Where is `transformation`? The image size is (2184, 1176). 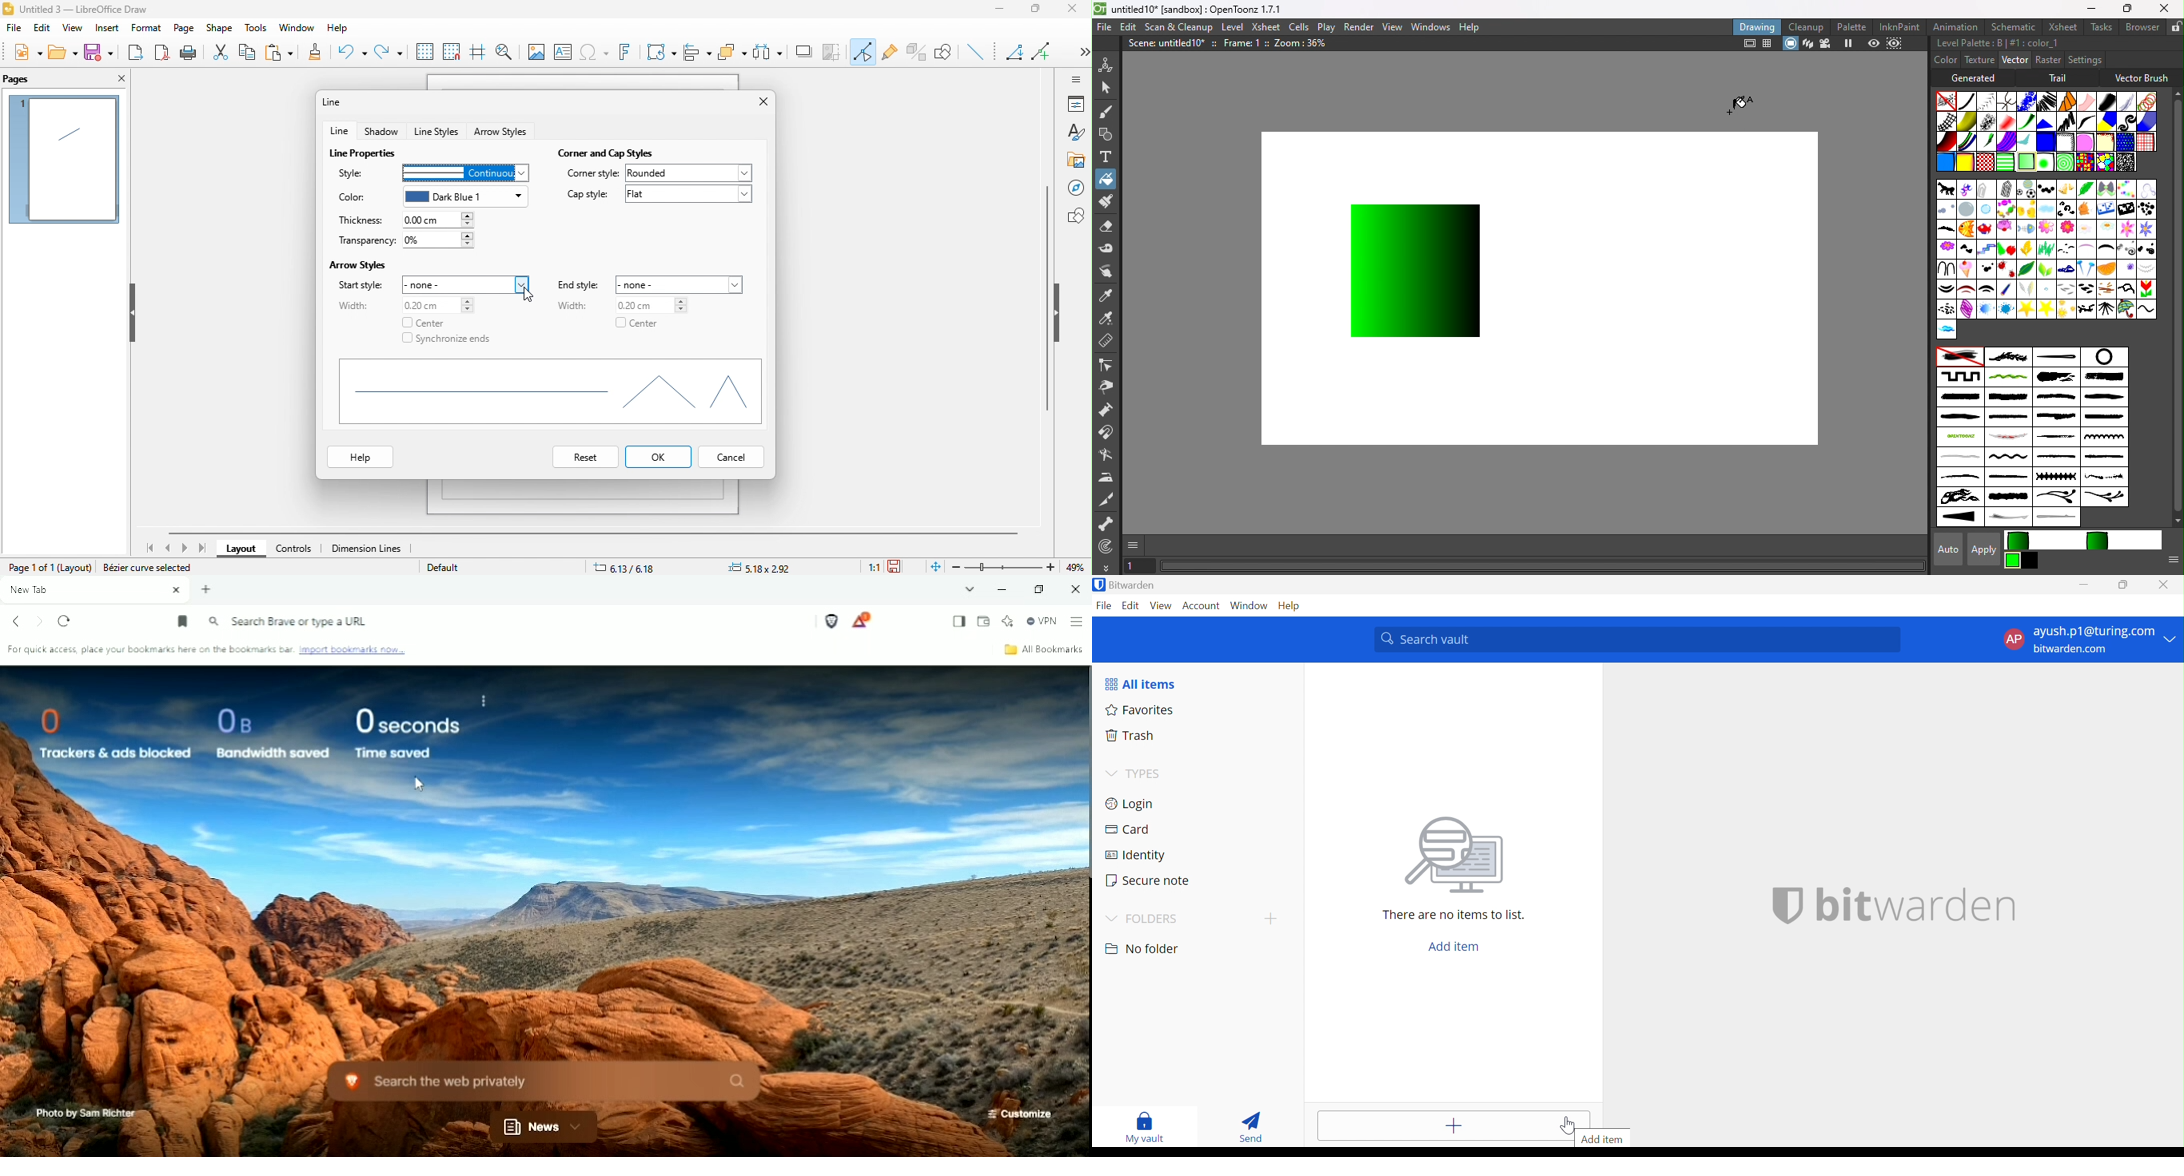 transformation is located at coordinates (661, 52).